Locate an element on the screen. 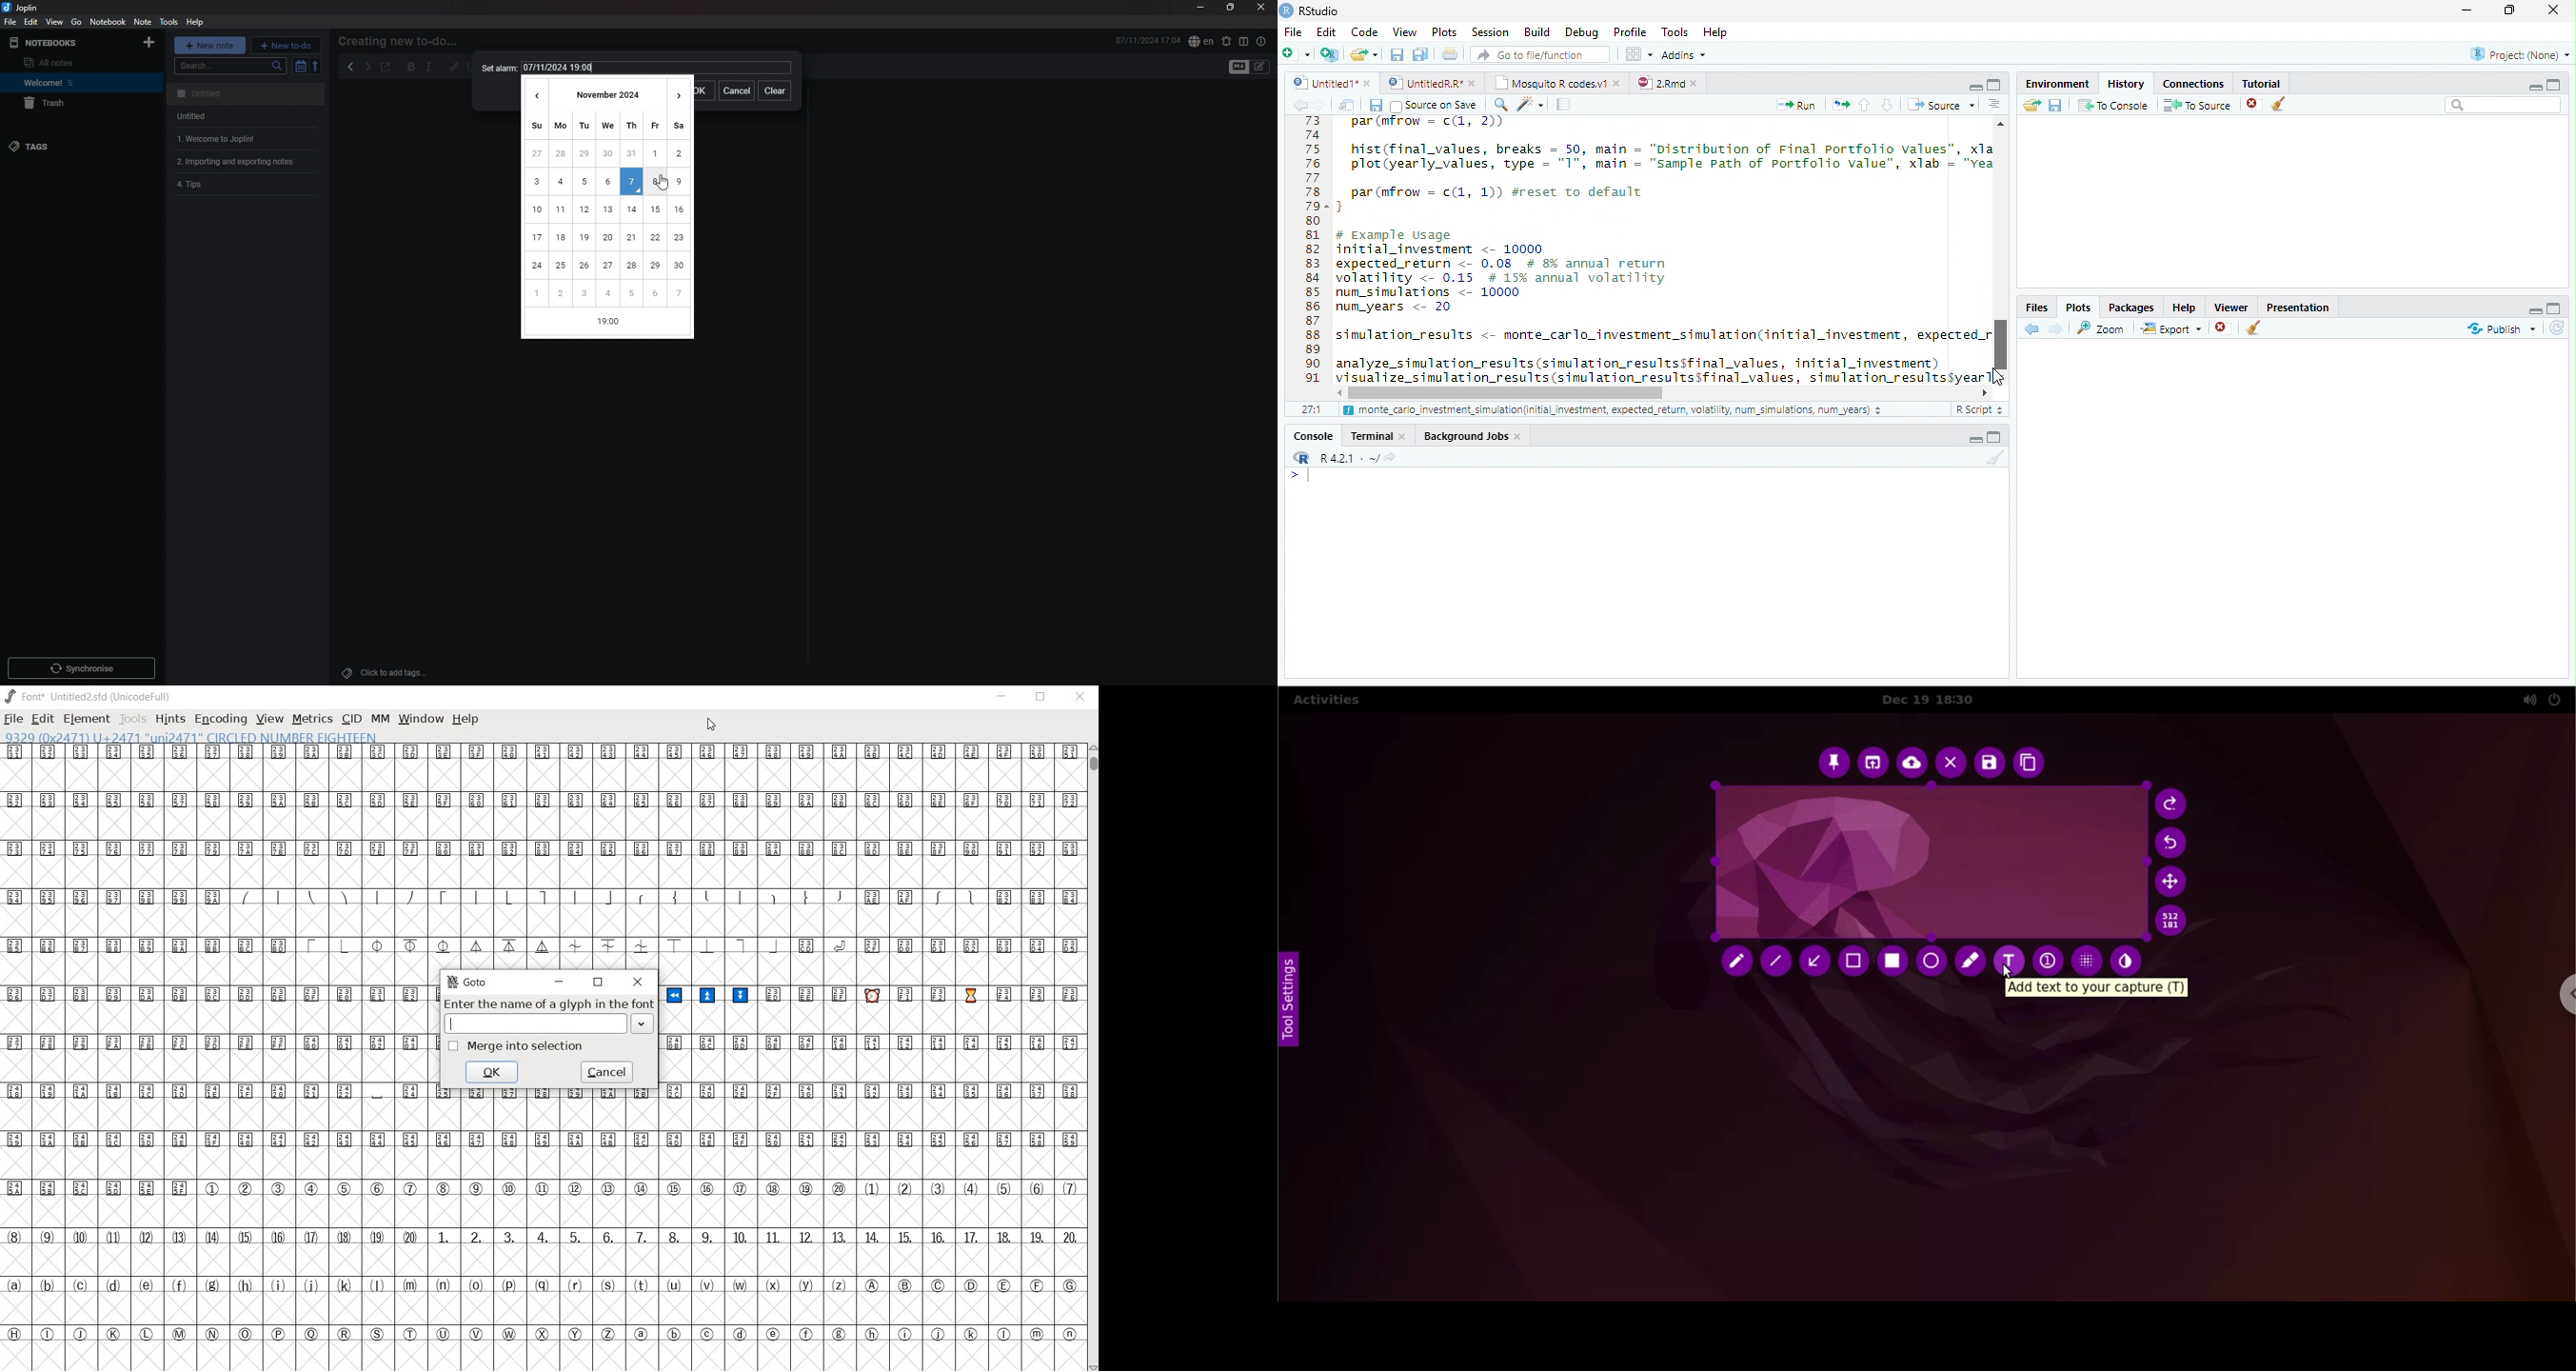  redo is located at coordinates (2173, 805).